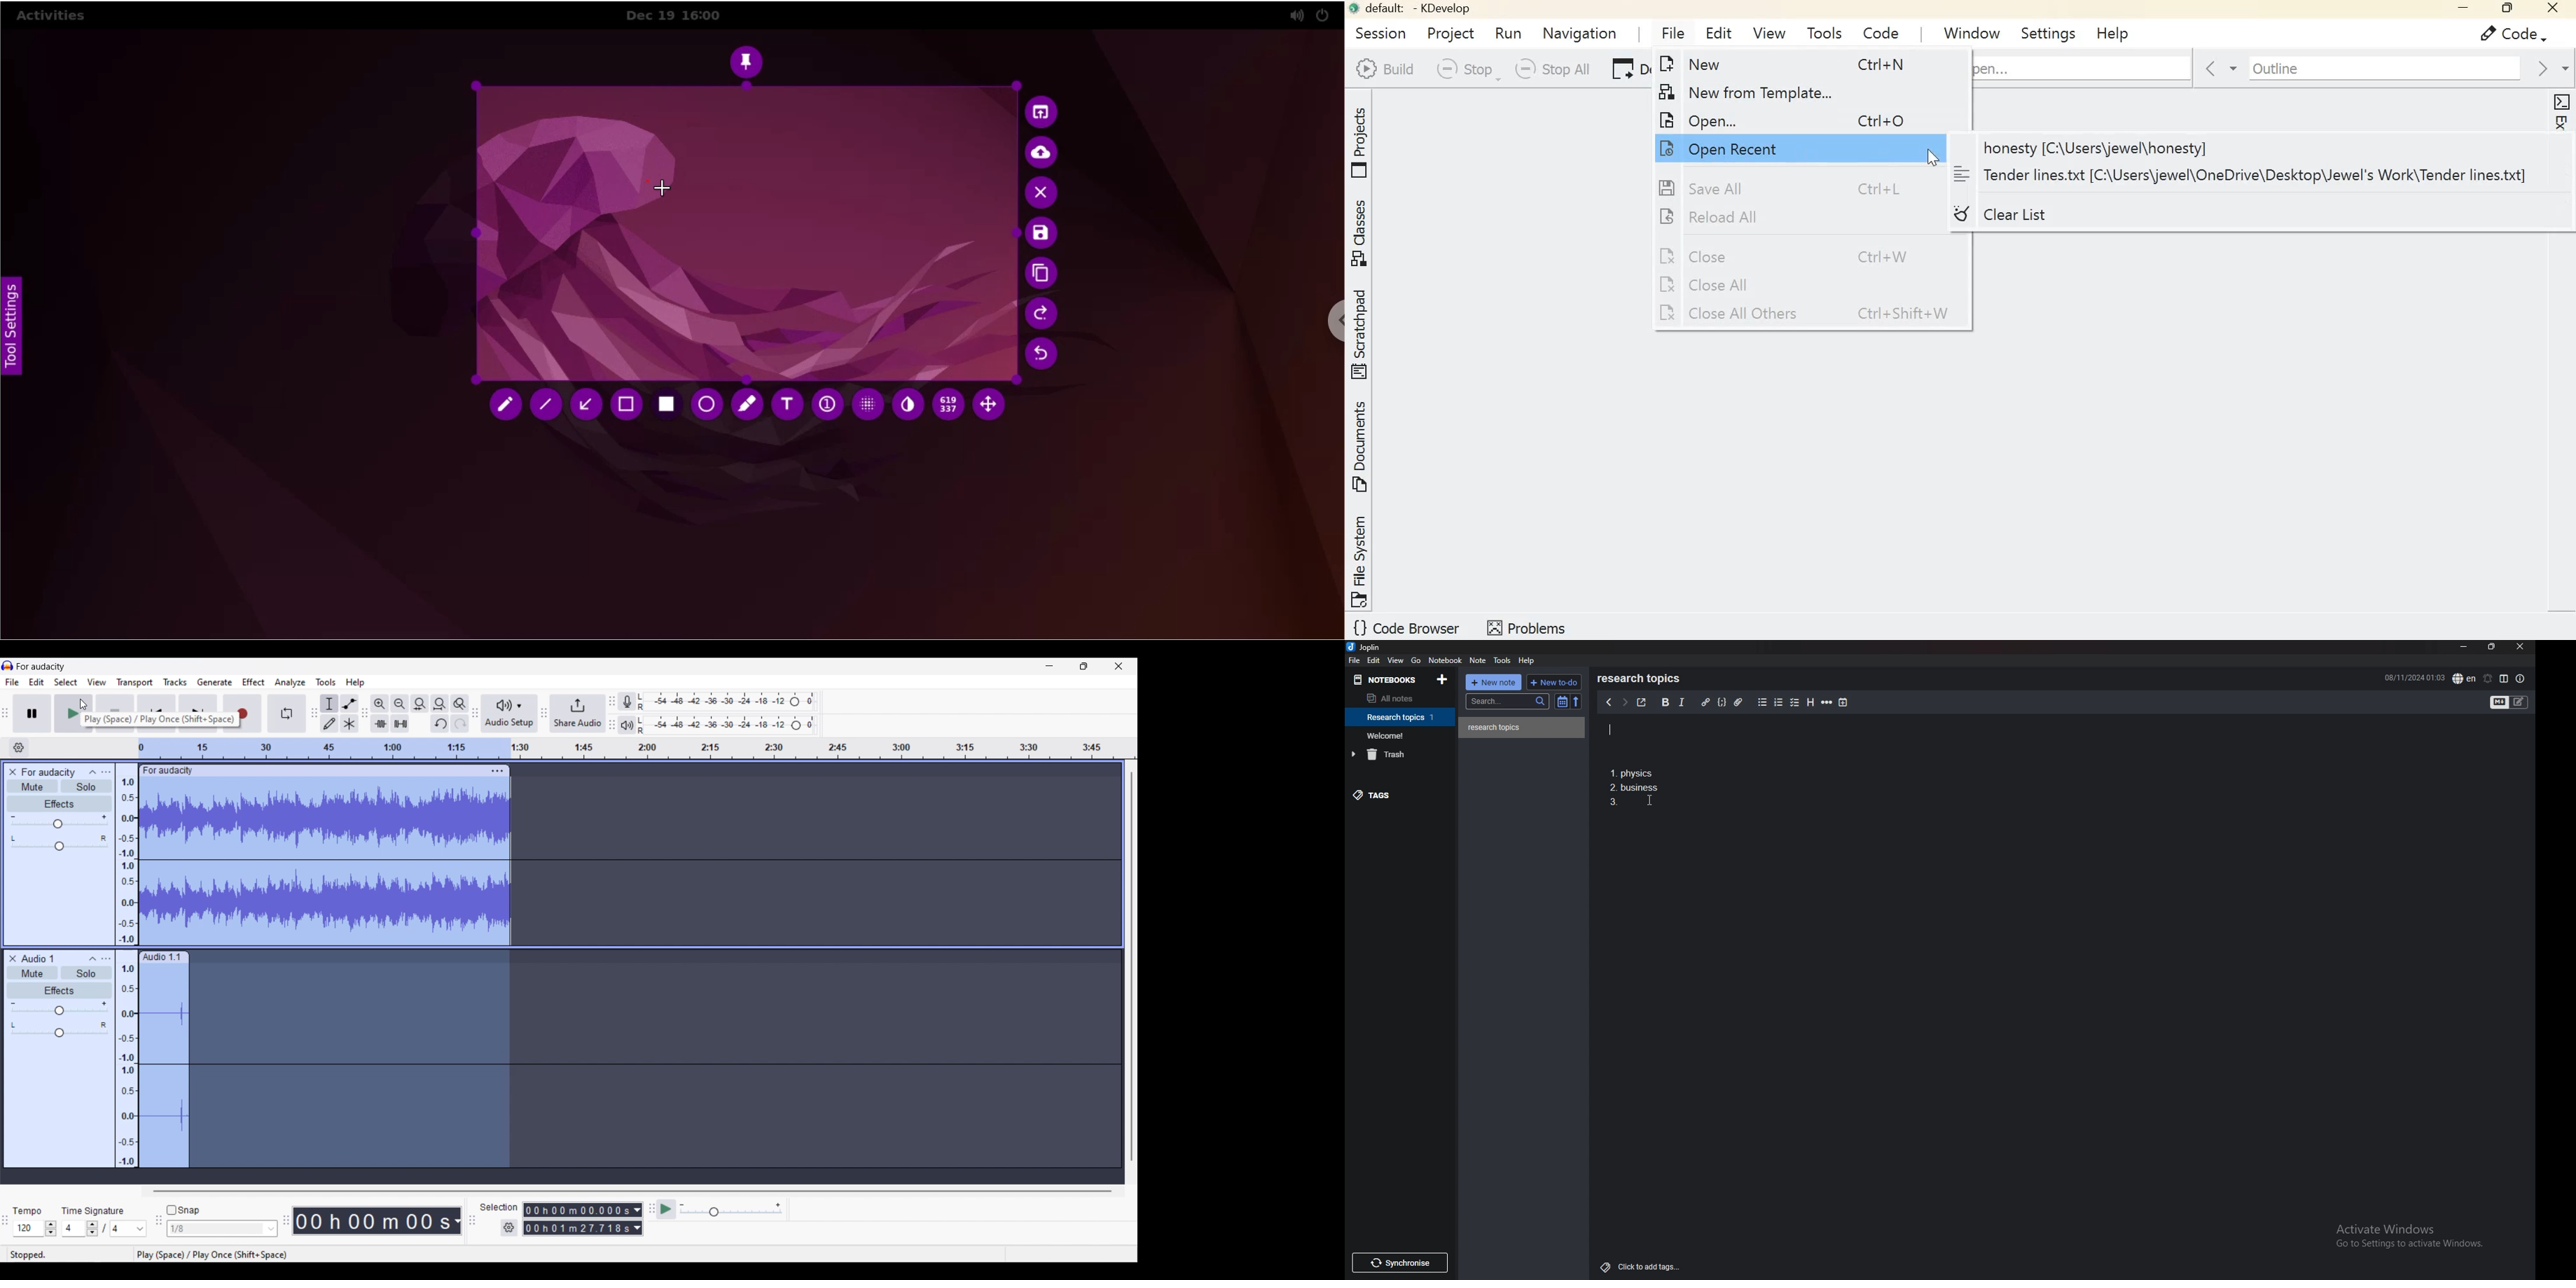 The height and width of the screenshot is (1288, 2576). What do you see at coordinates (1402, 1262) in the screenshot?
I see `Synchronise` at bounding box center [1402, 1262].